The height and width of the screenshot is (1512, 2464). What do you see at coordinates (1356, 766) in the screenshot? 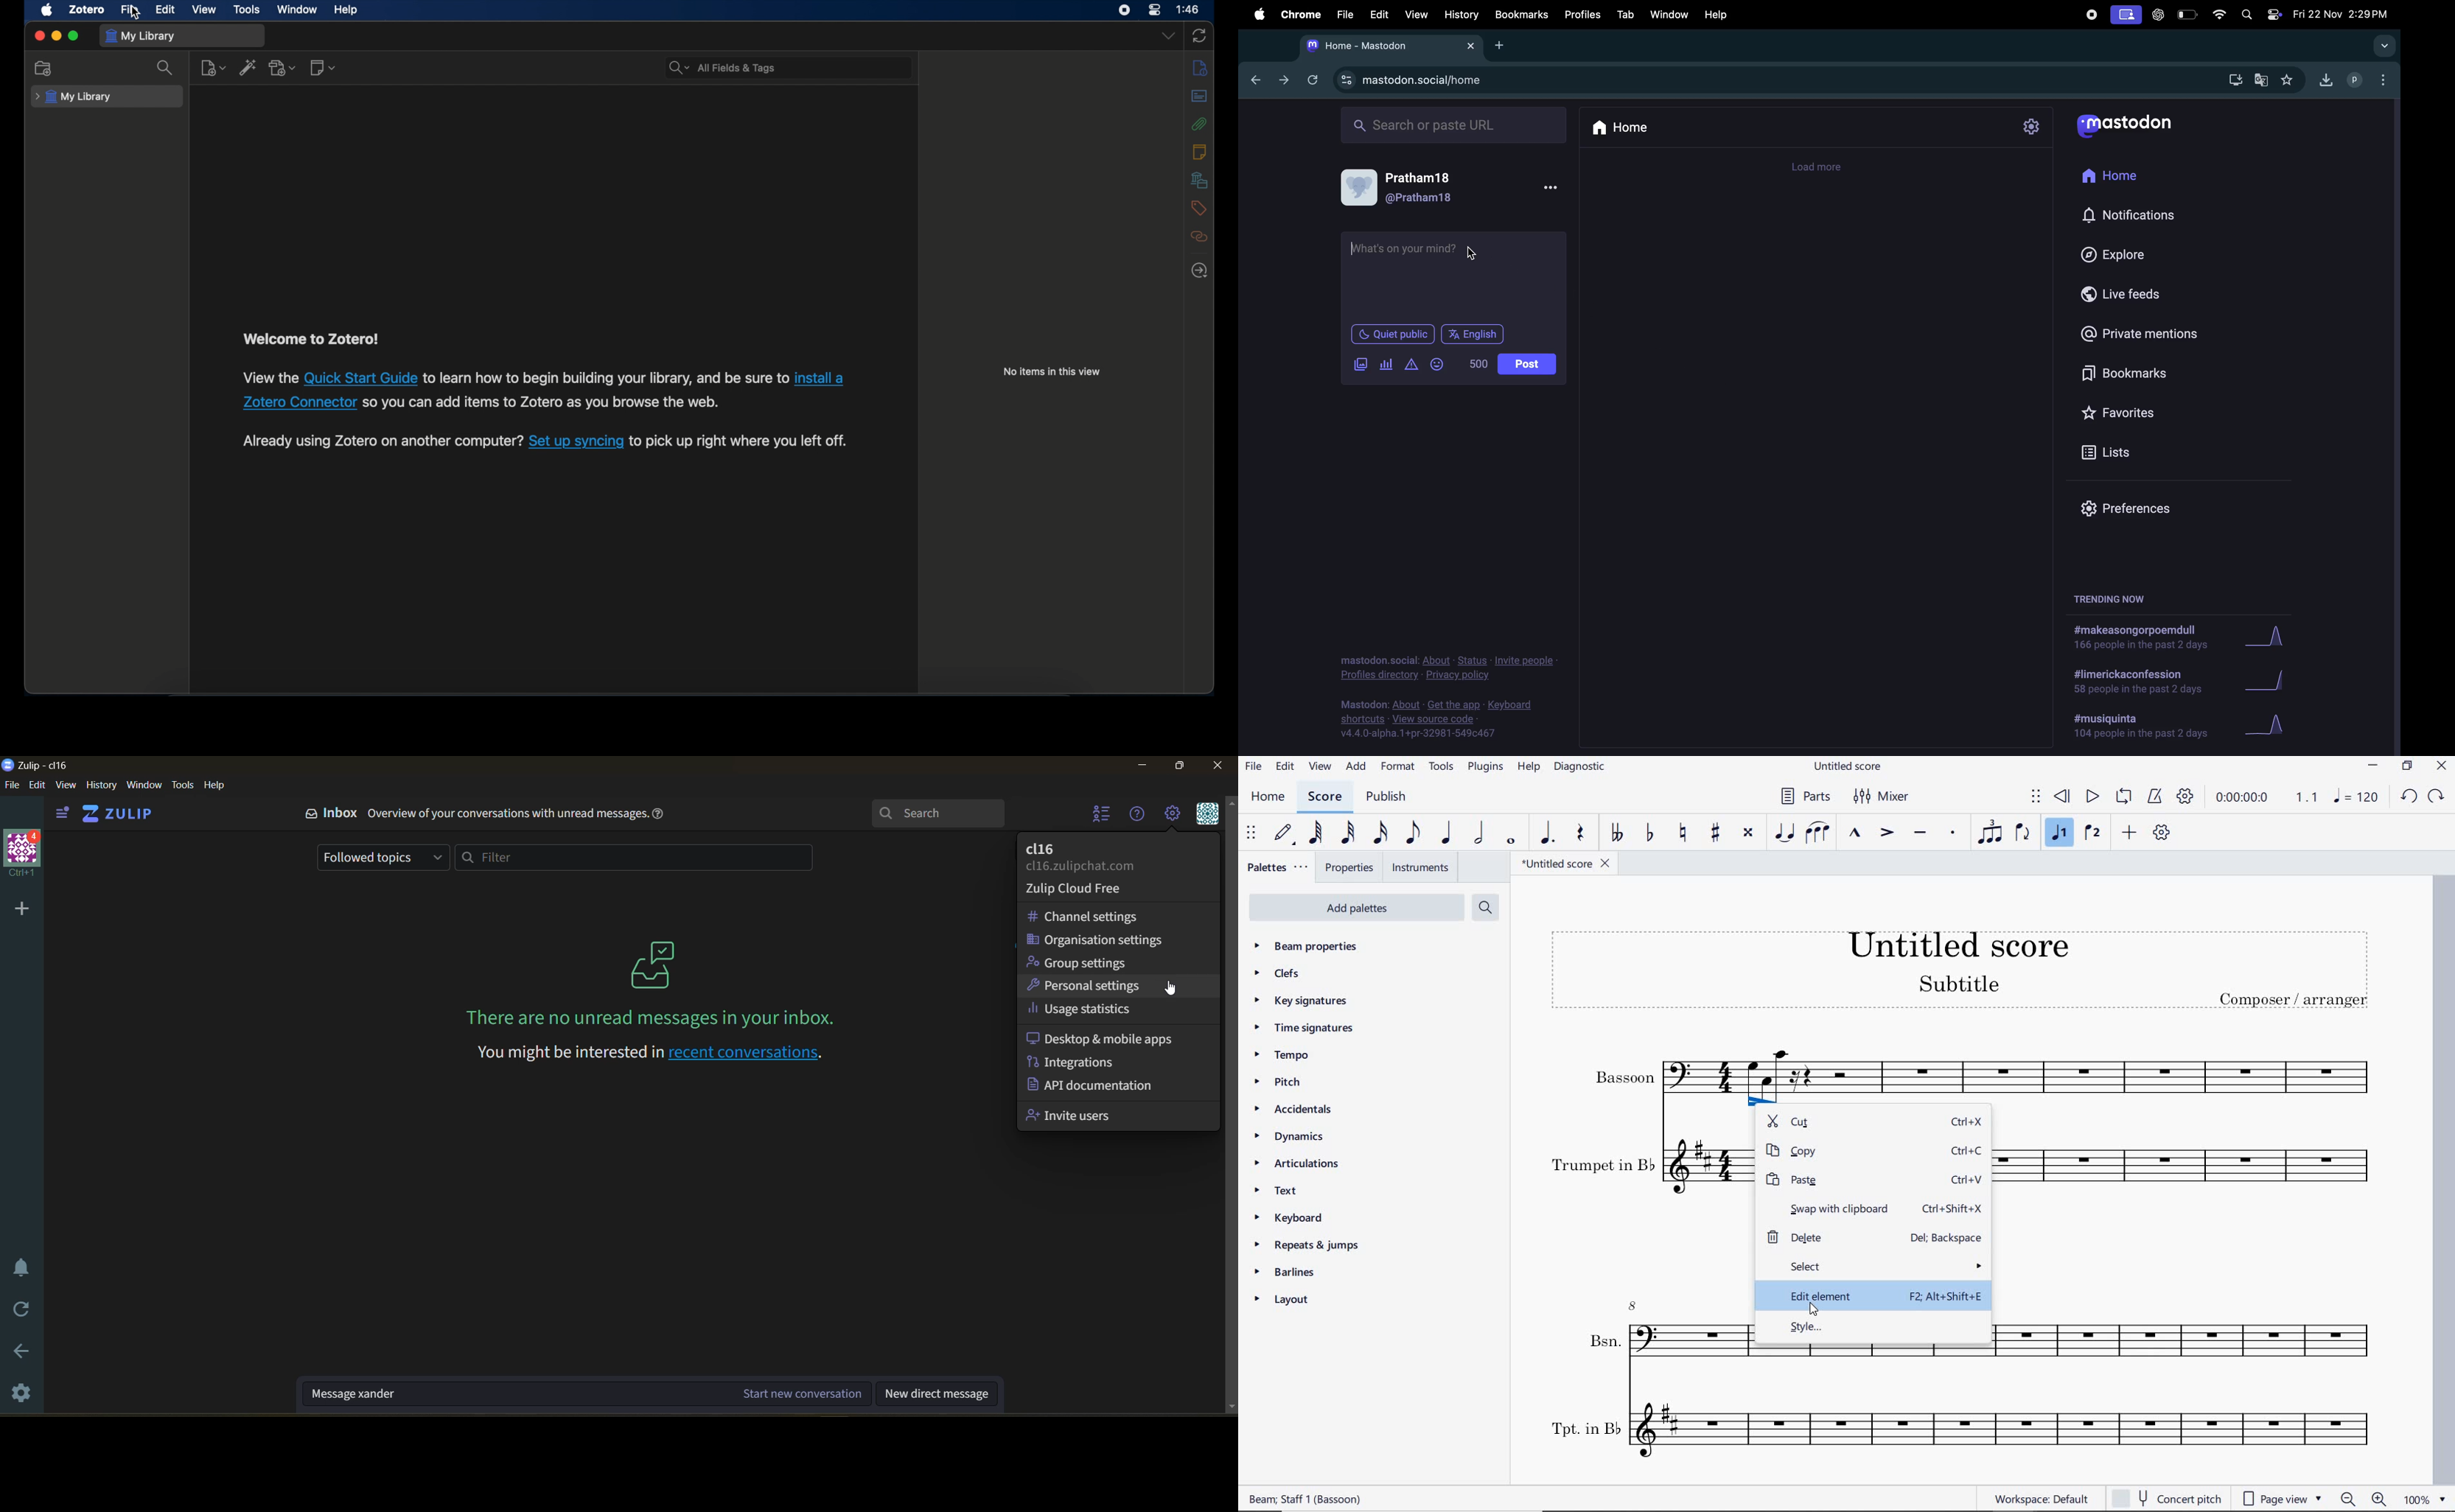
I see `add` at bounding box center [1356, 766].